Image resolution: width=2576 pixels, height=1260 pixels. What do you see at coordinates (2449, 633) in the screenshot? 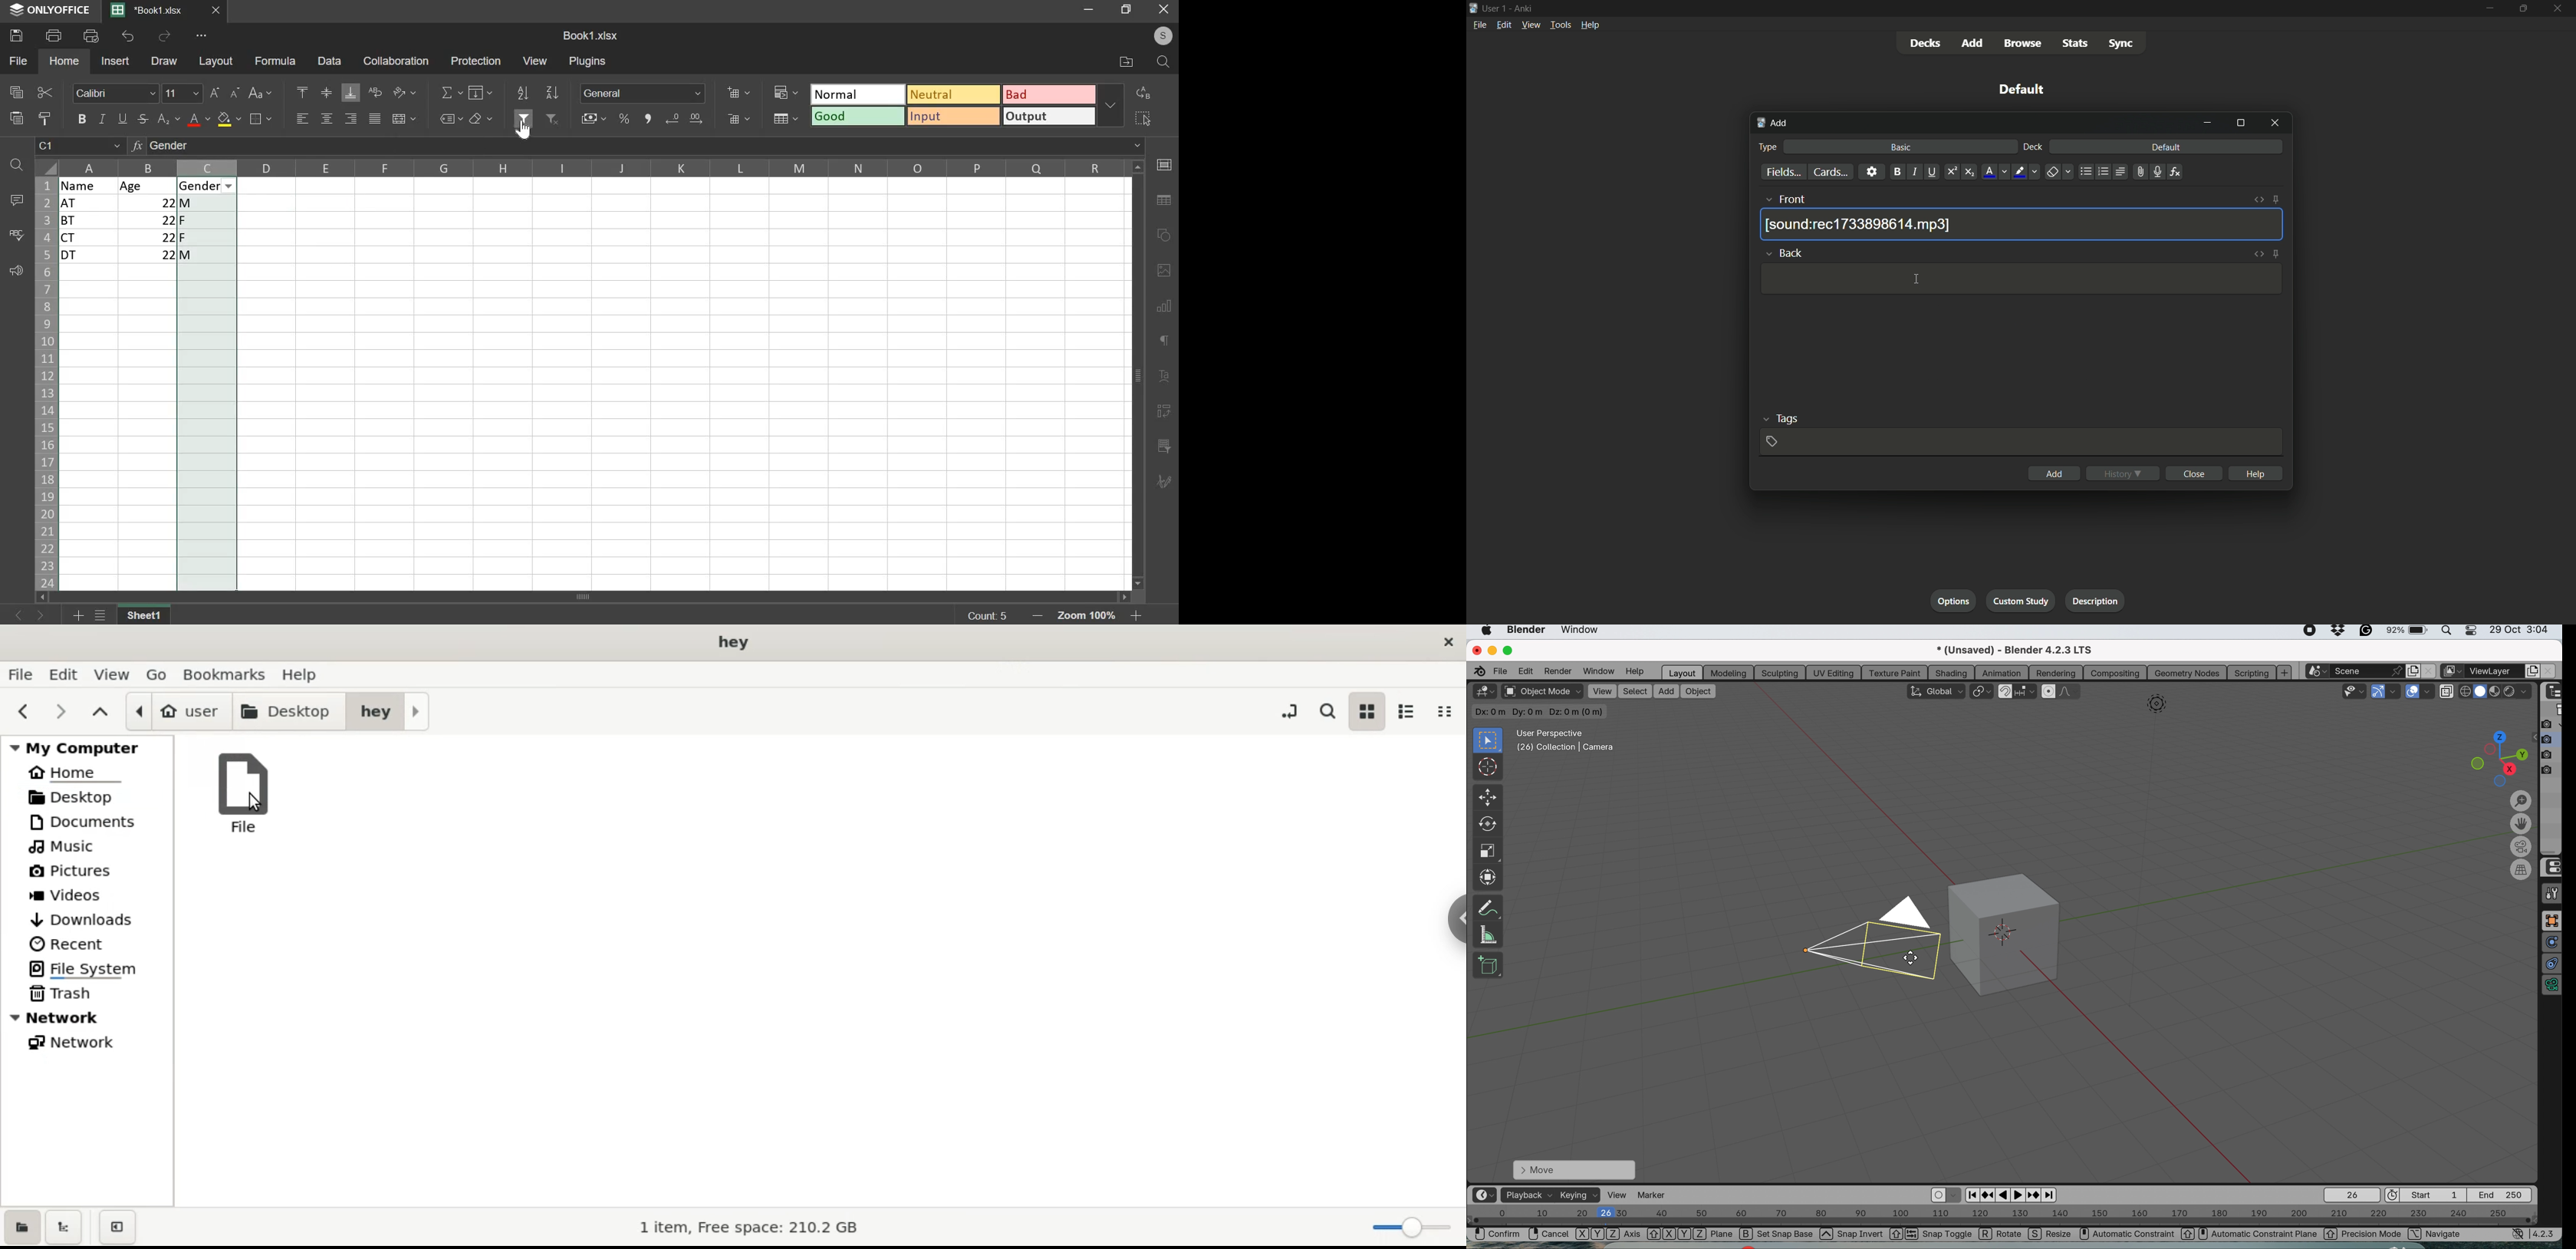
I see `spotlight search` at bounding box center [2449, 633].